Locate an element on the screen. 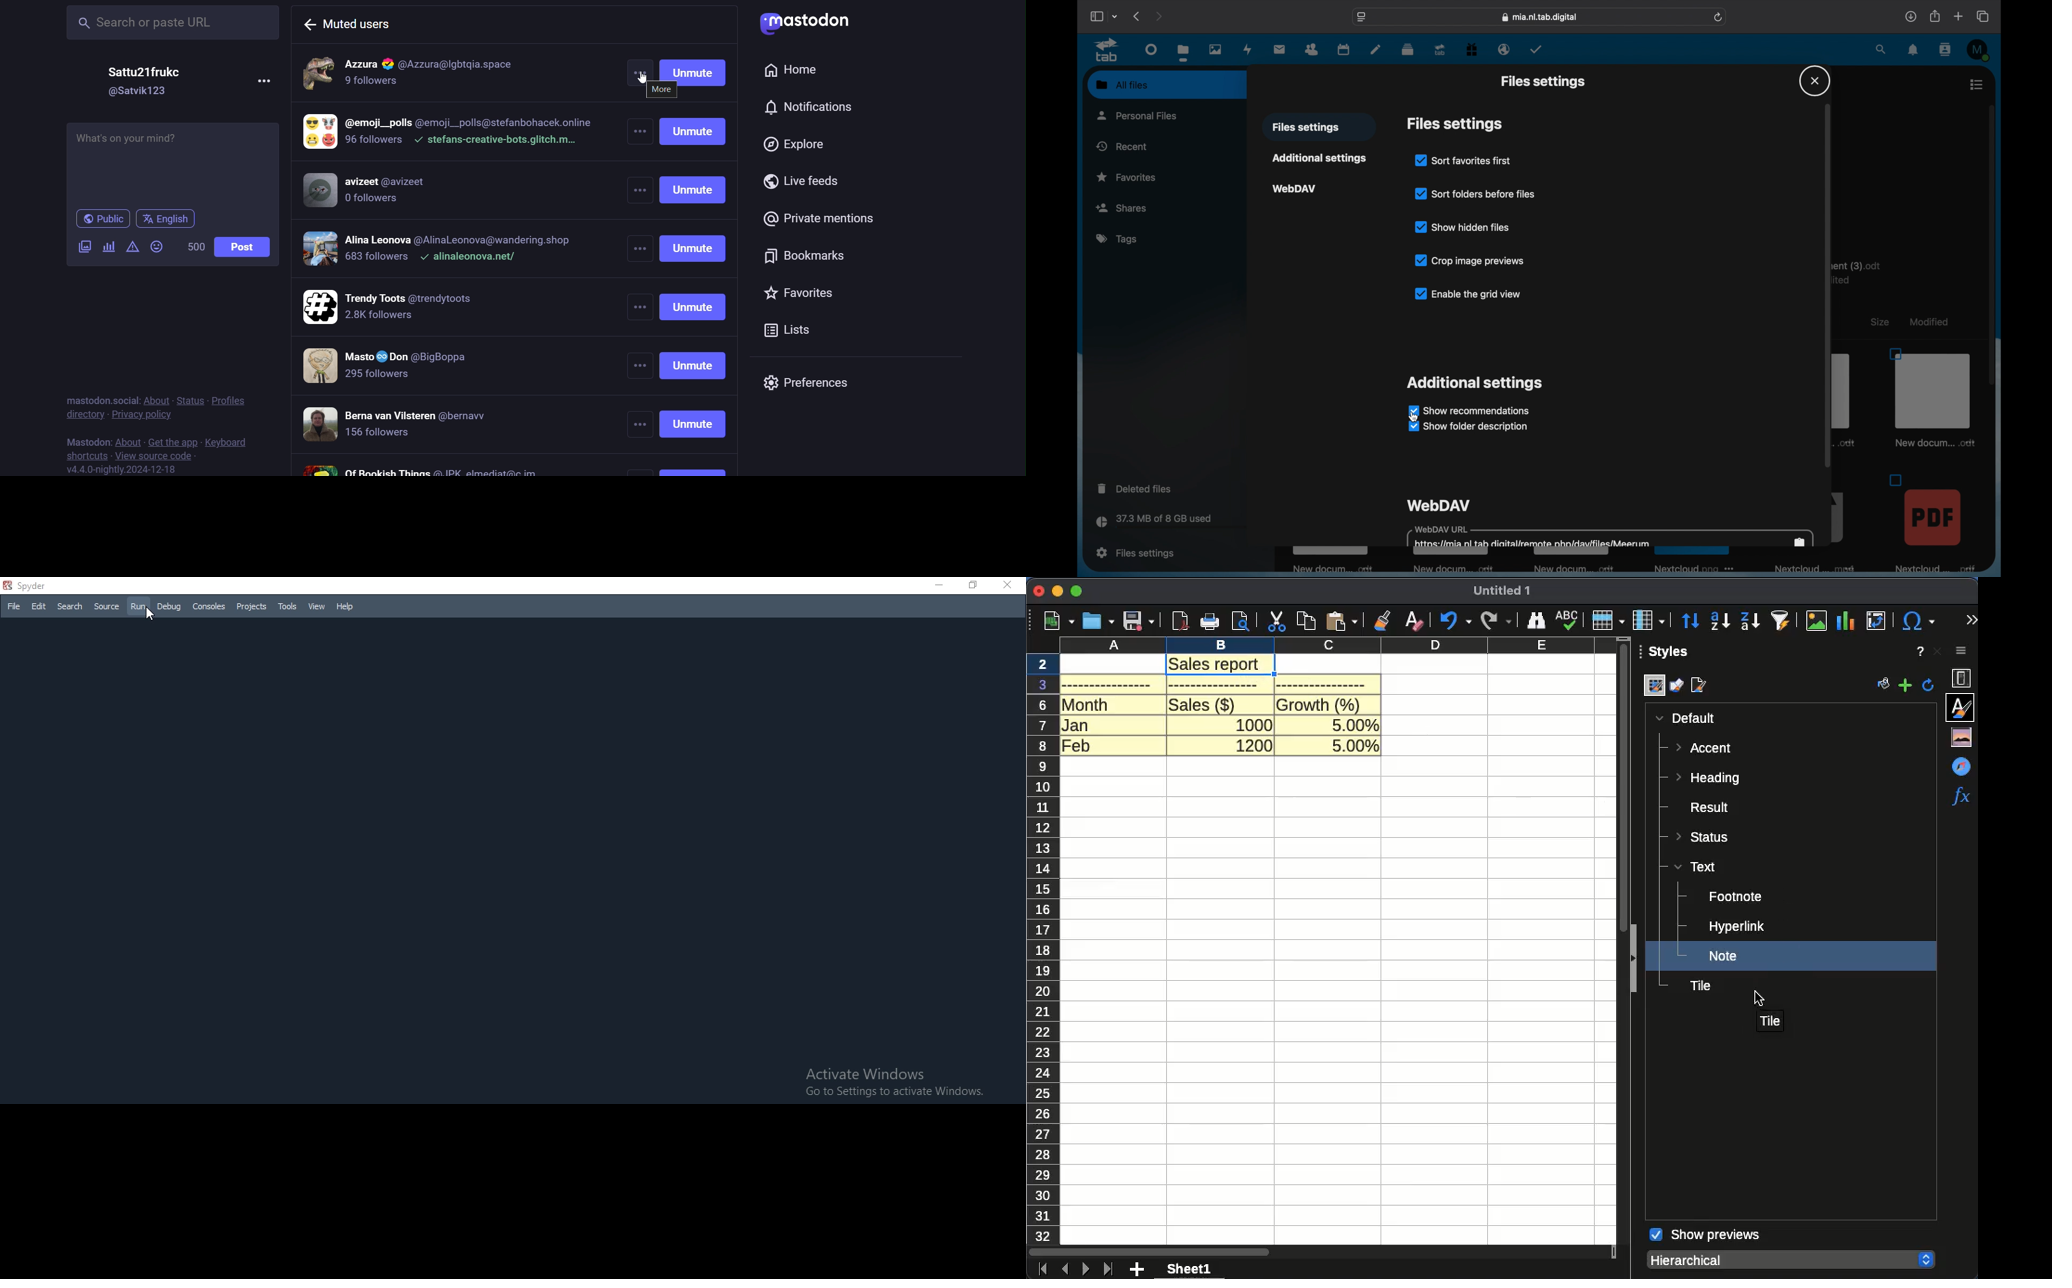  Activate Windows
Go to Settings to activate Windows. is located at coordinates (884, 1082).